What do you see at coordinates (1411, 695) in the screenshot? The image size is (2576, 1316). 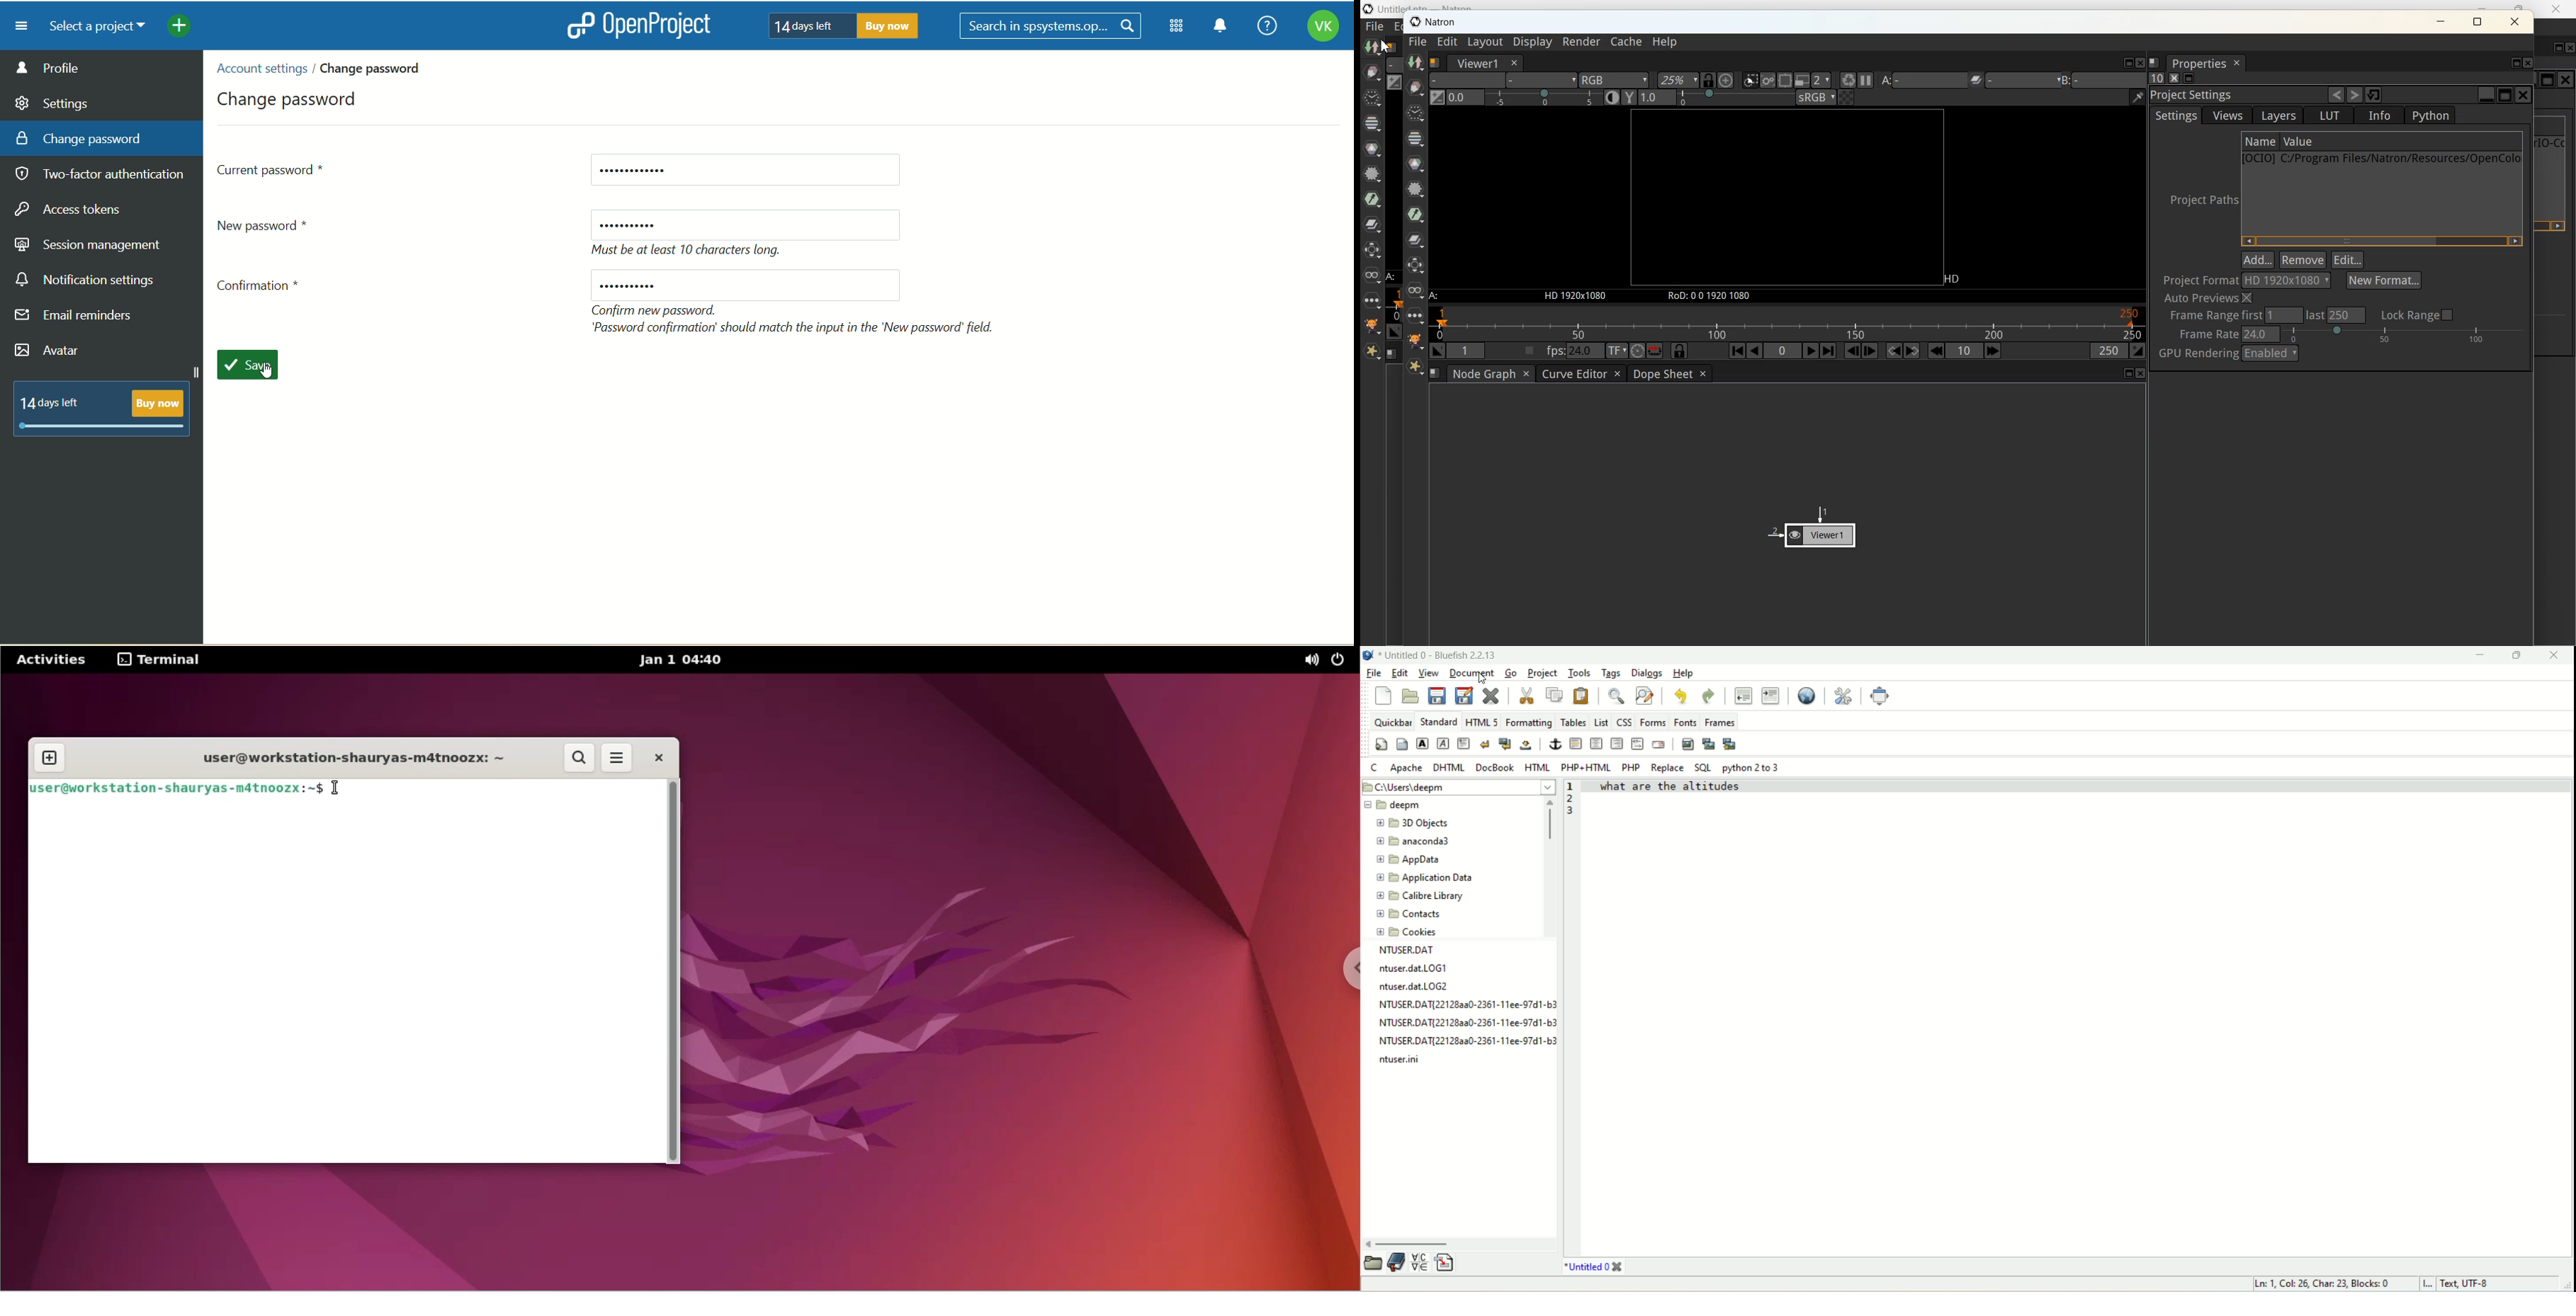 I see `open file` at bounding box center [1411, 695].